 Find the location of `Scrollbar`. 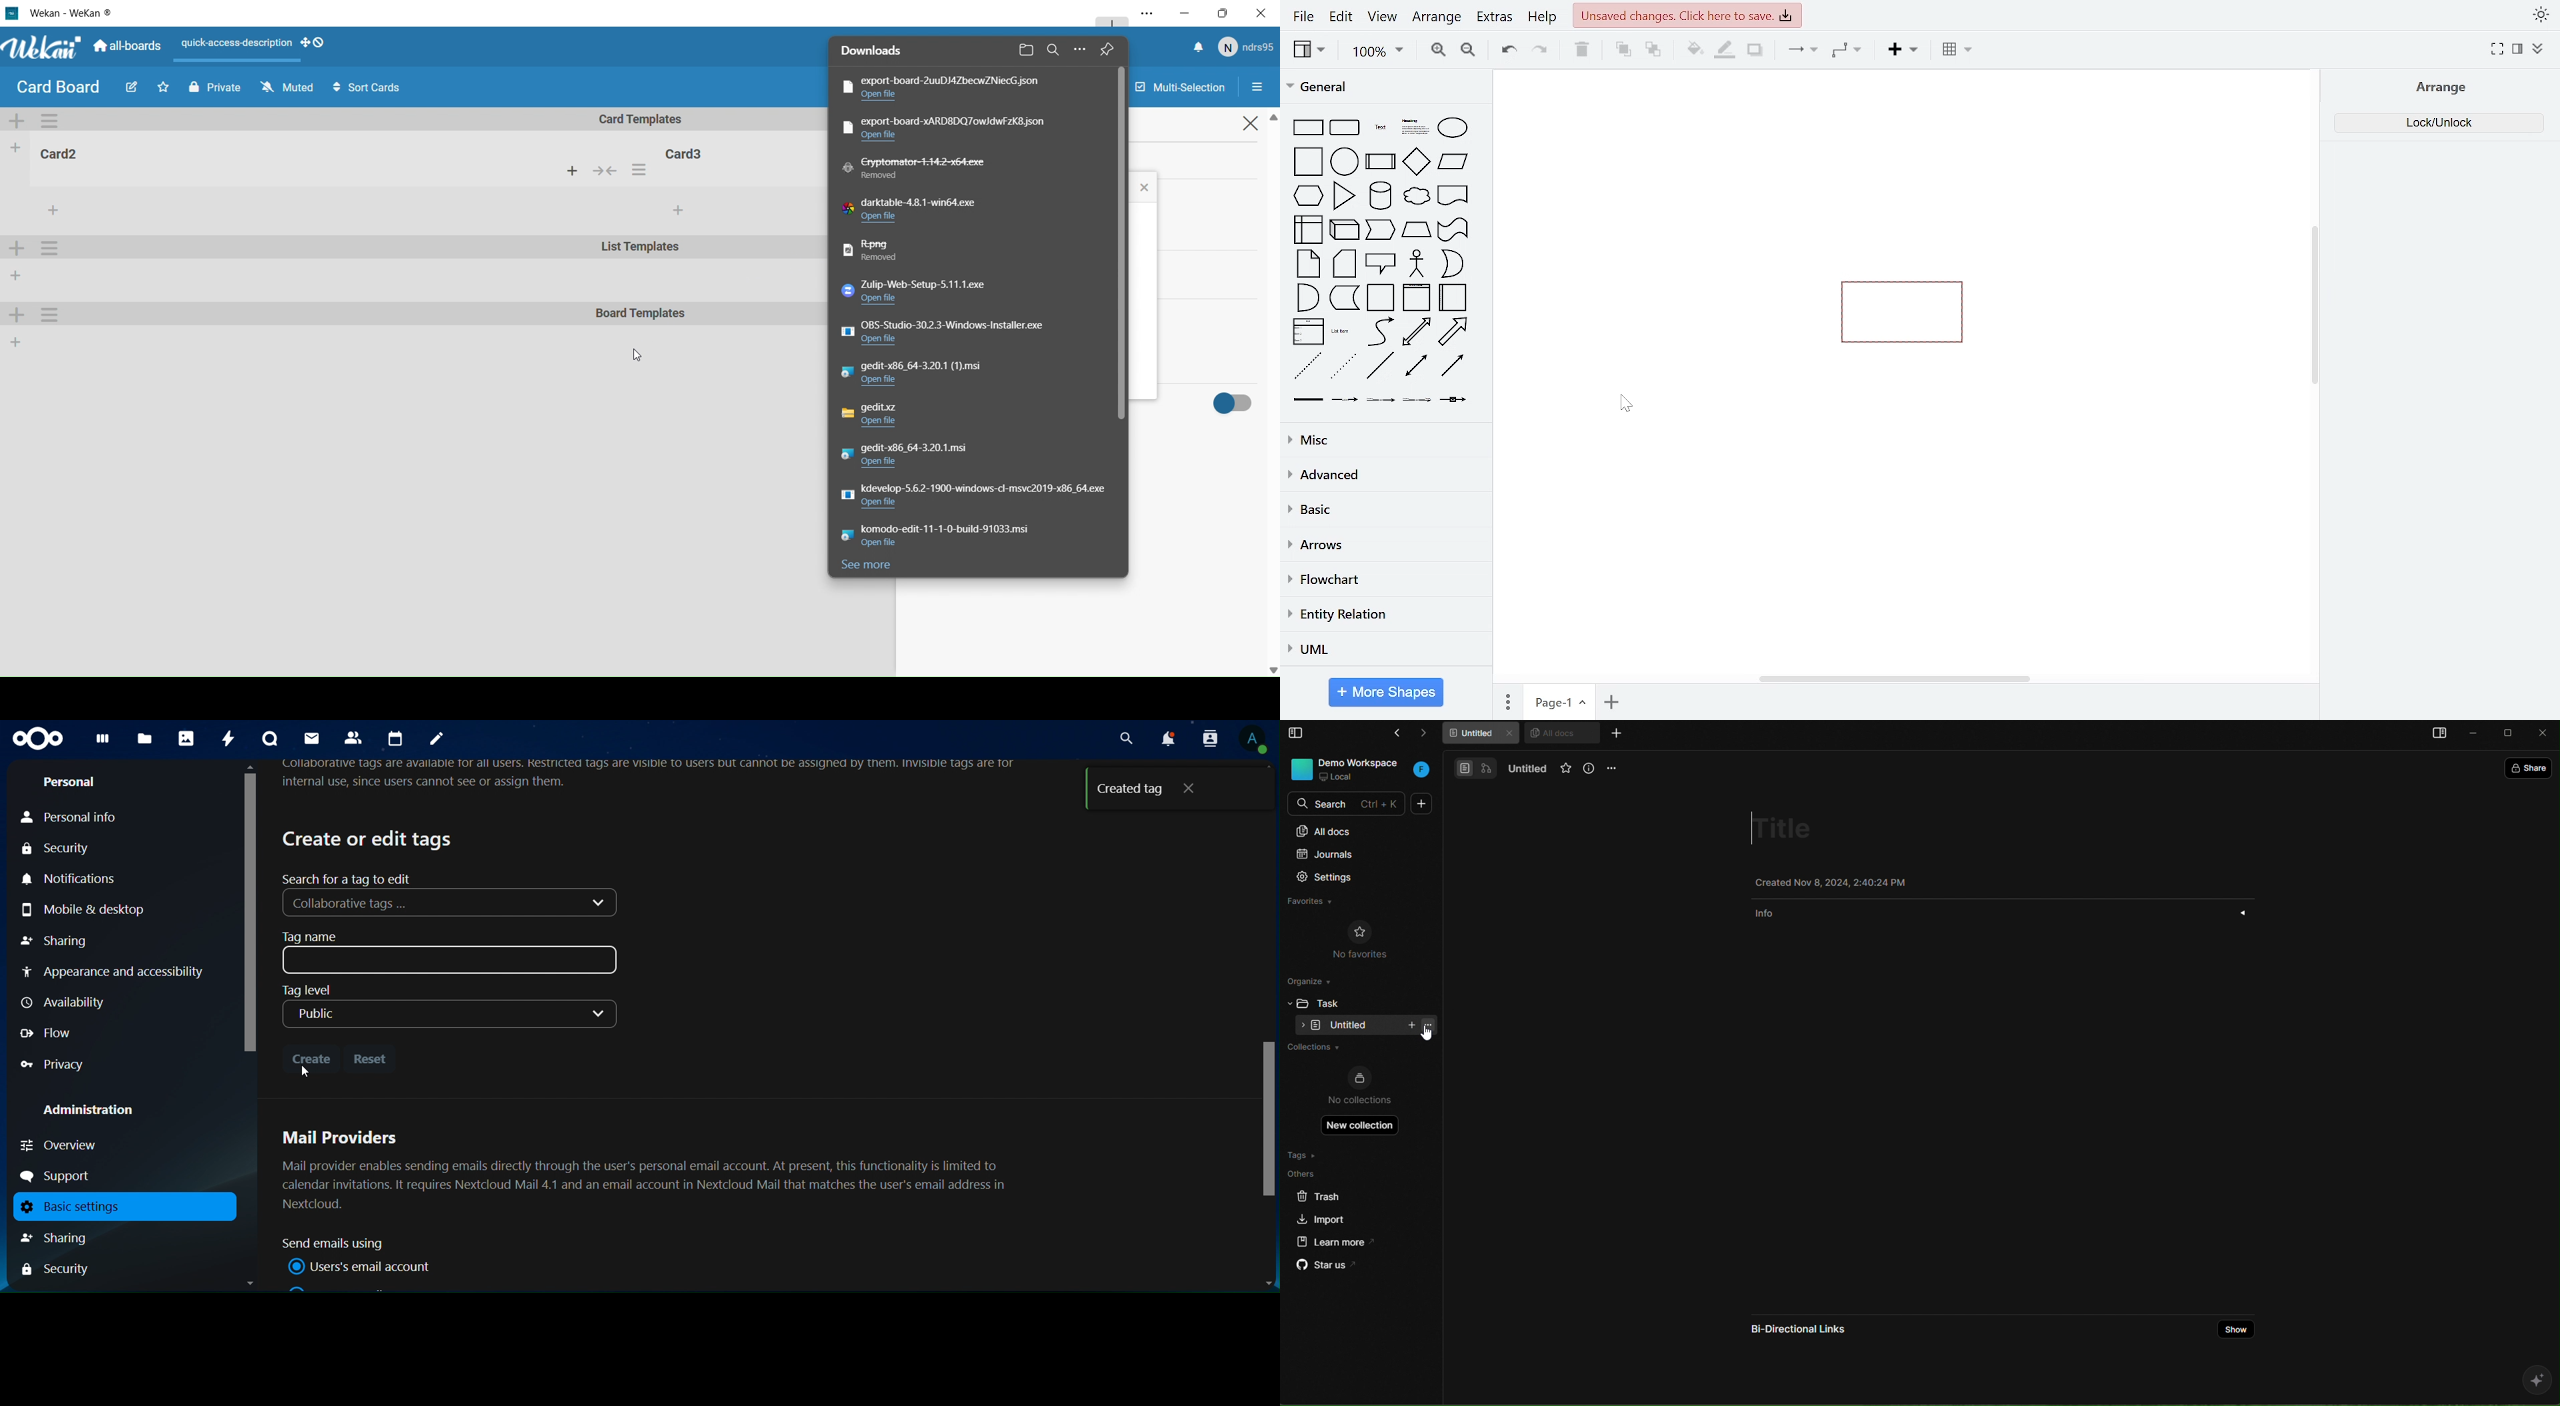

Scrollbar is located at coordinates (1266, 1027).